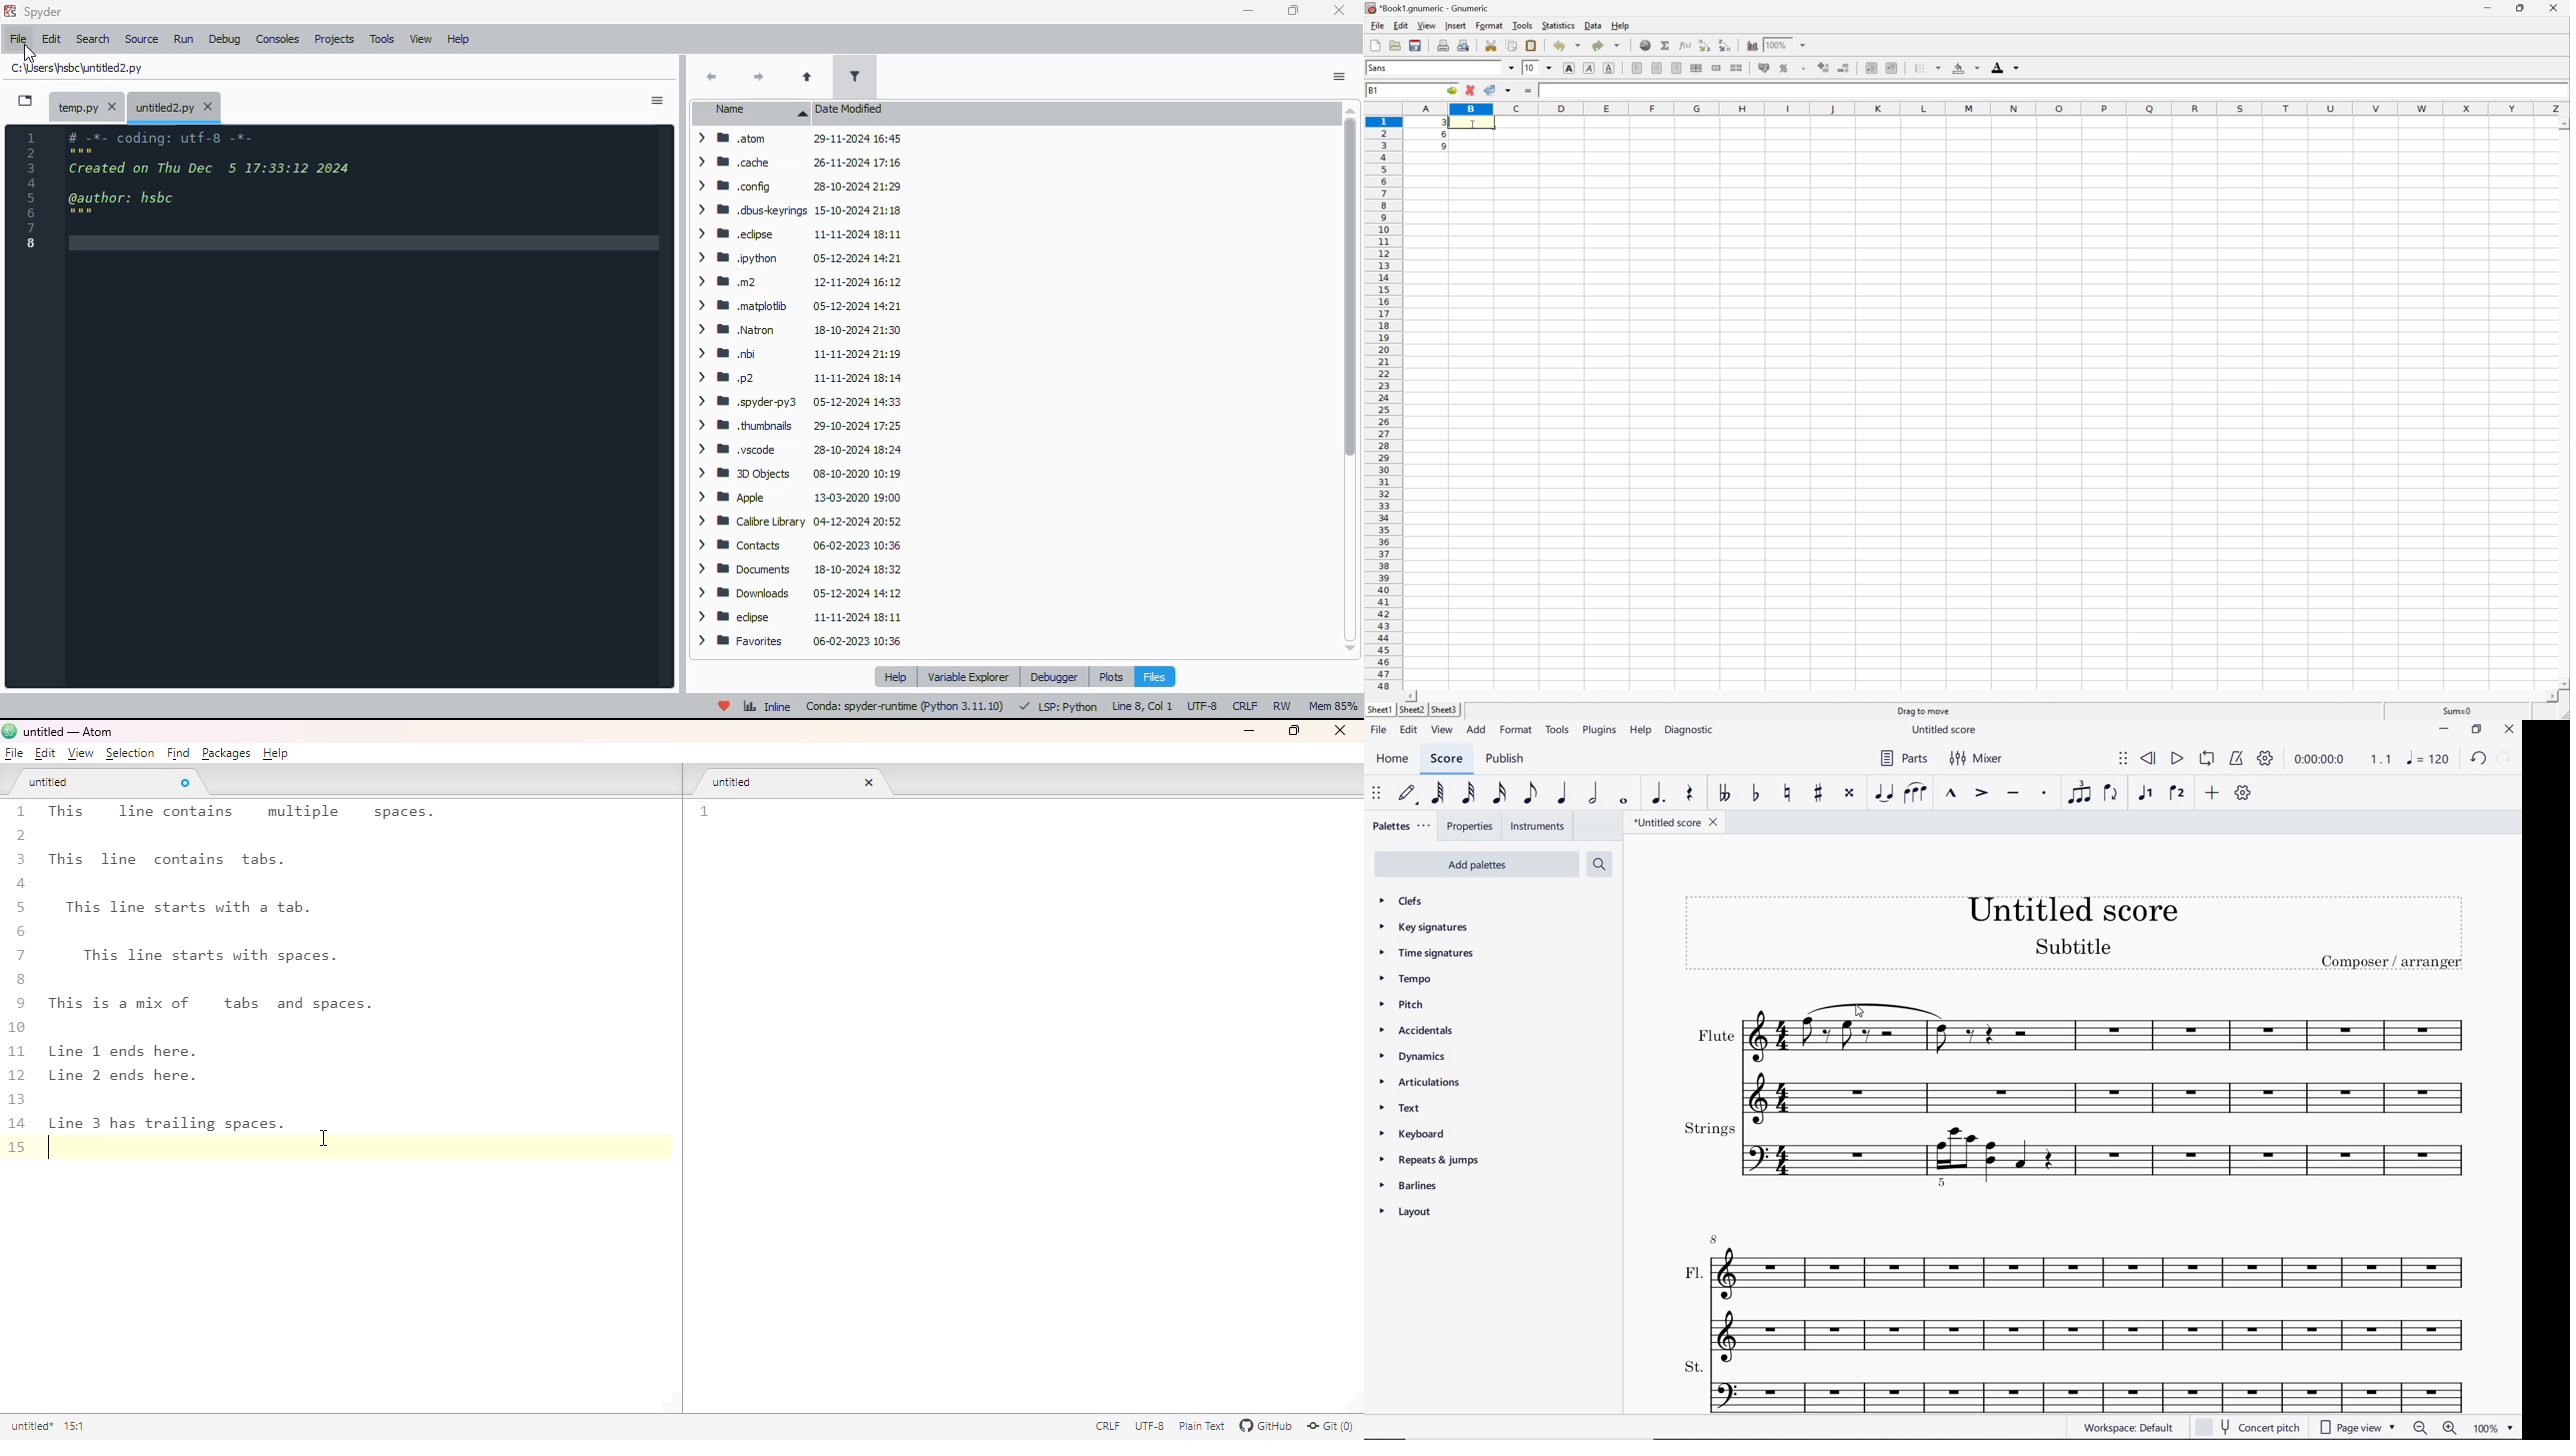 The height and width of the screenshot is (1456, 2576). What do you see at coordinates (1530, 46) in the screenshot?
I see `Paste a clipboard` at bounding box center [1530, 46].